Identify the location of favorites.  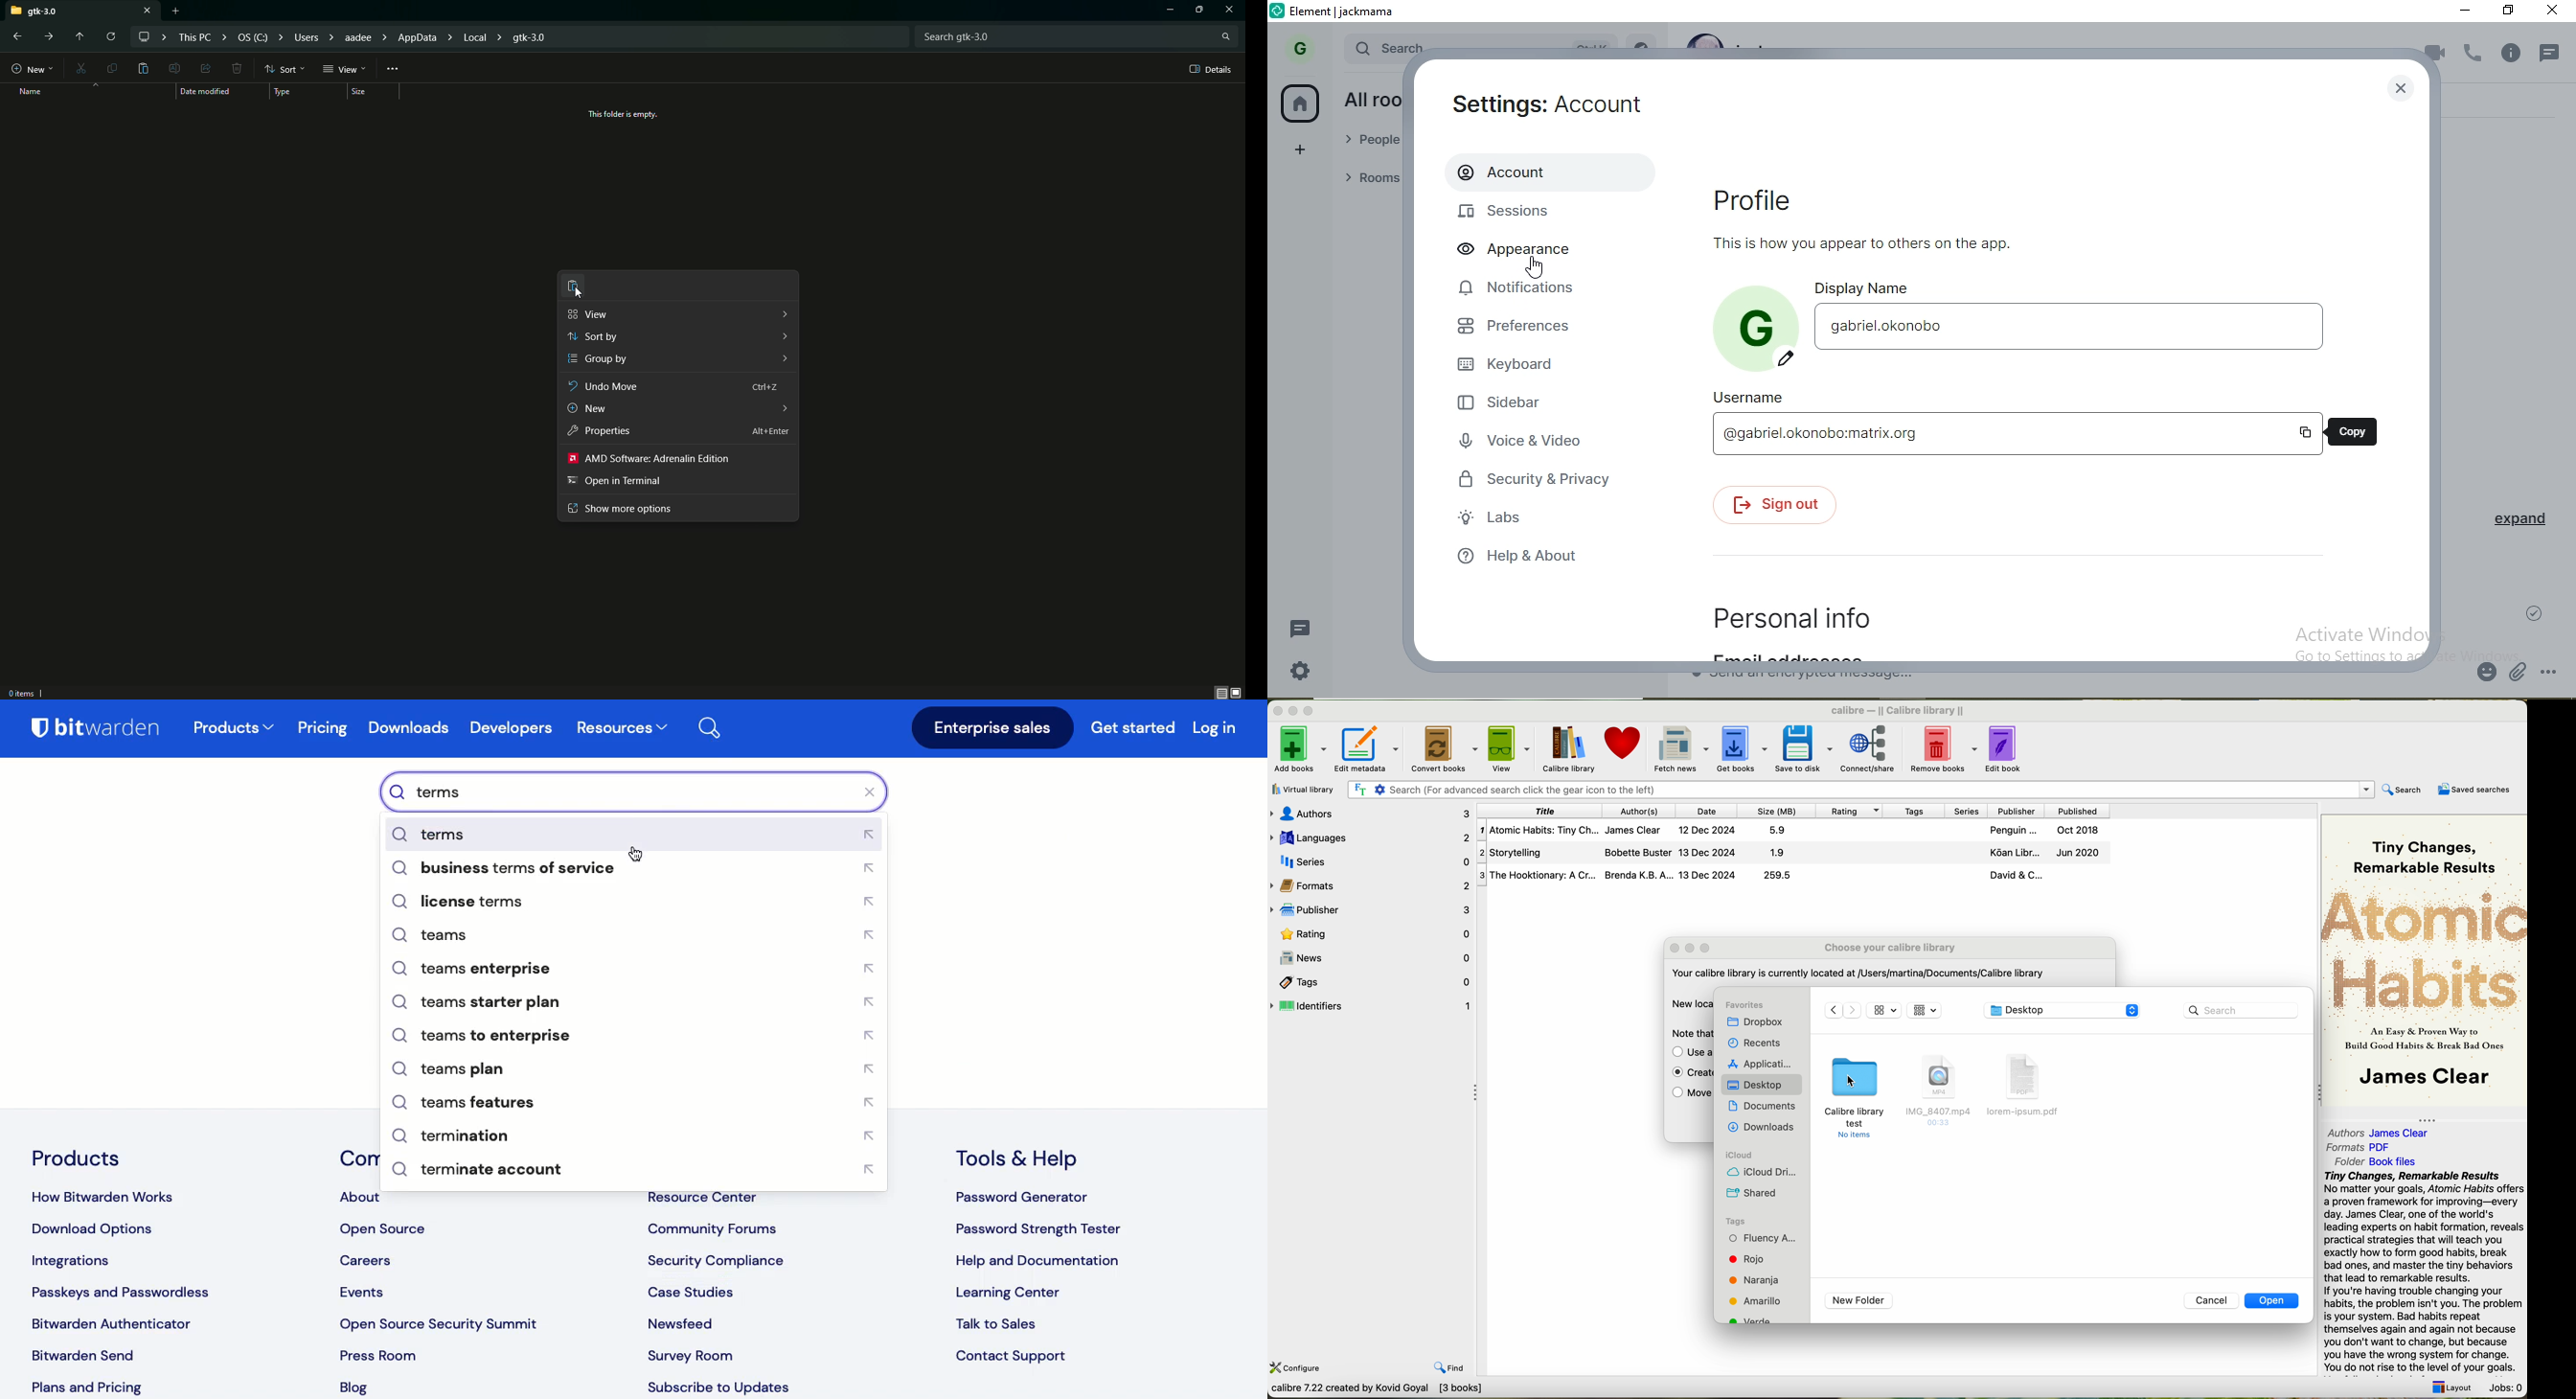
(1745, 1005).